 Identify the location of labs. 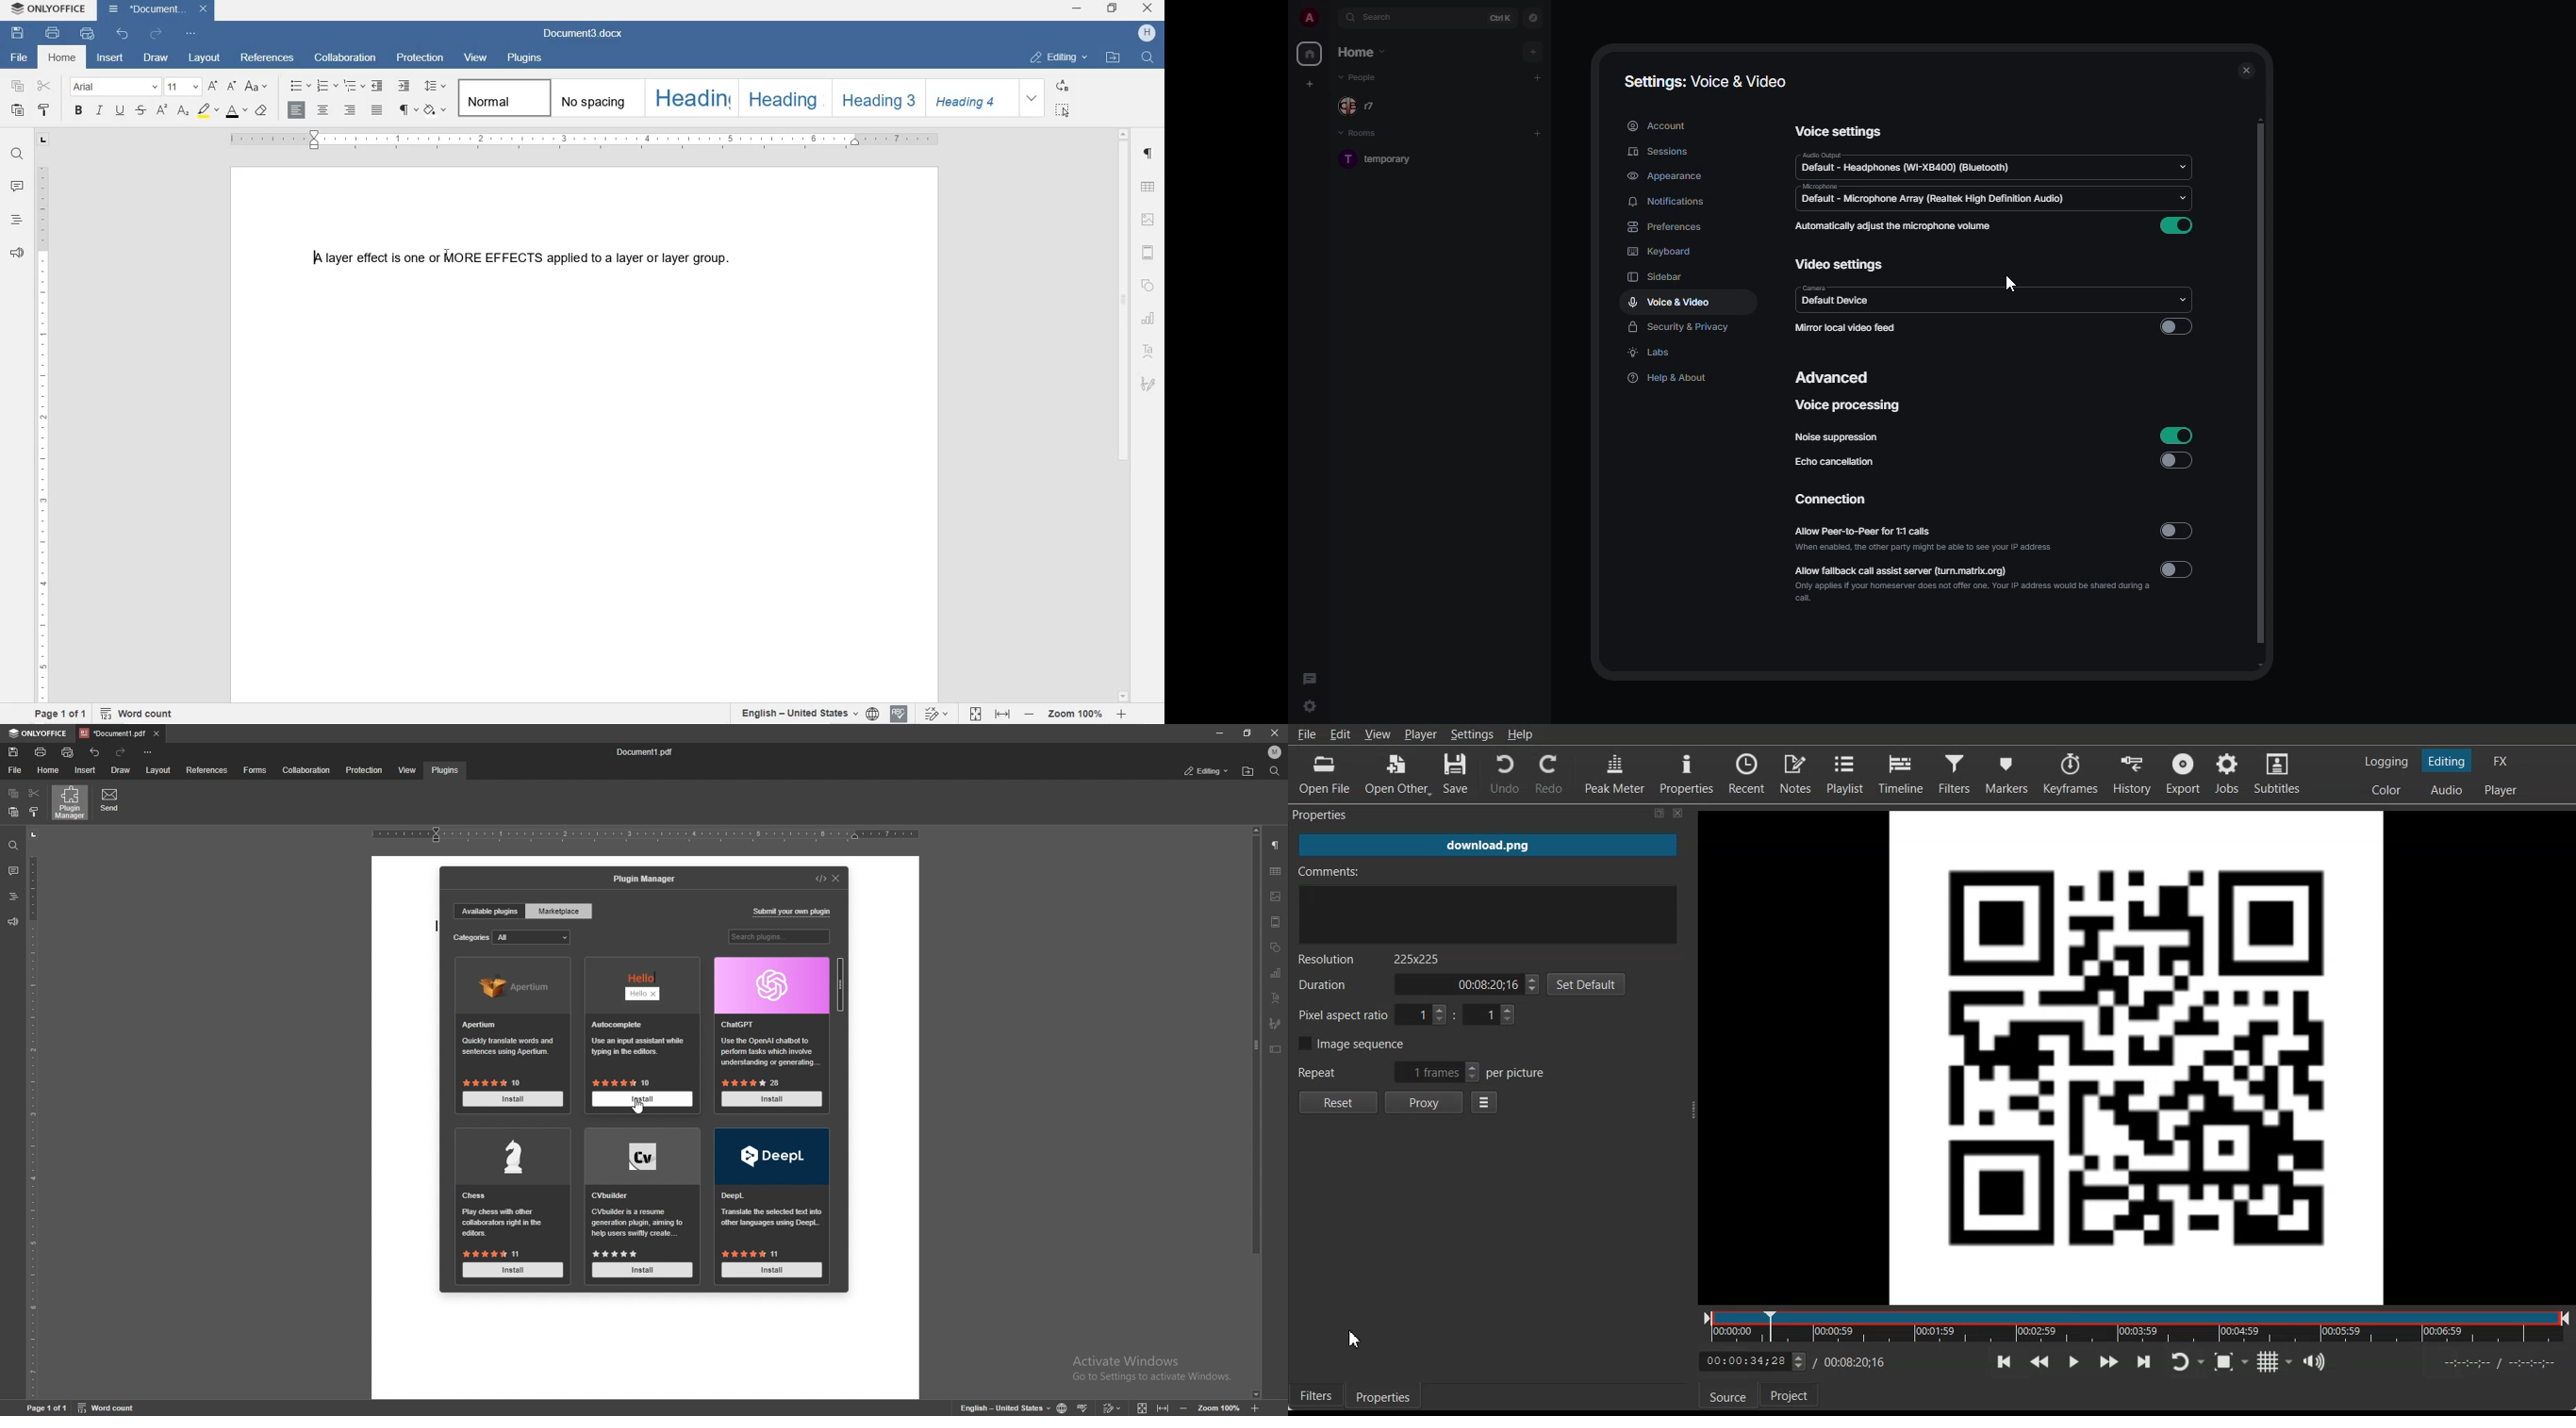
(1652, 354).